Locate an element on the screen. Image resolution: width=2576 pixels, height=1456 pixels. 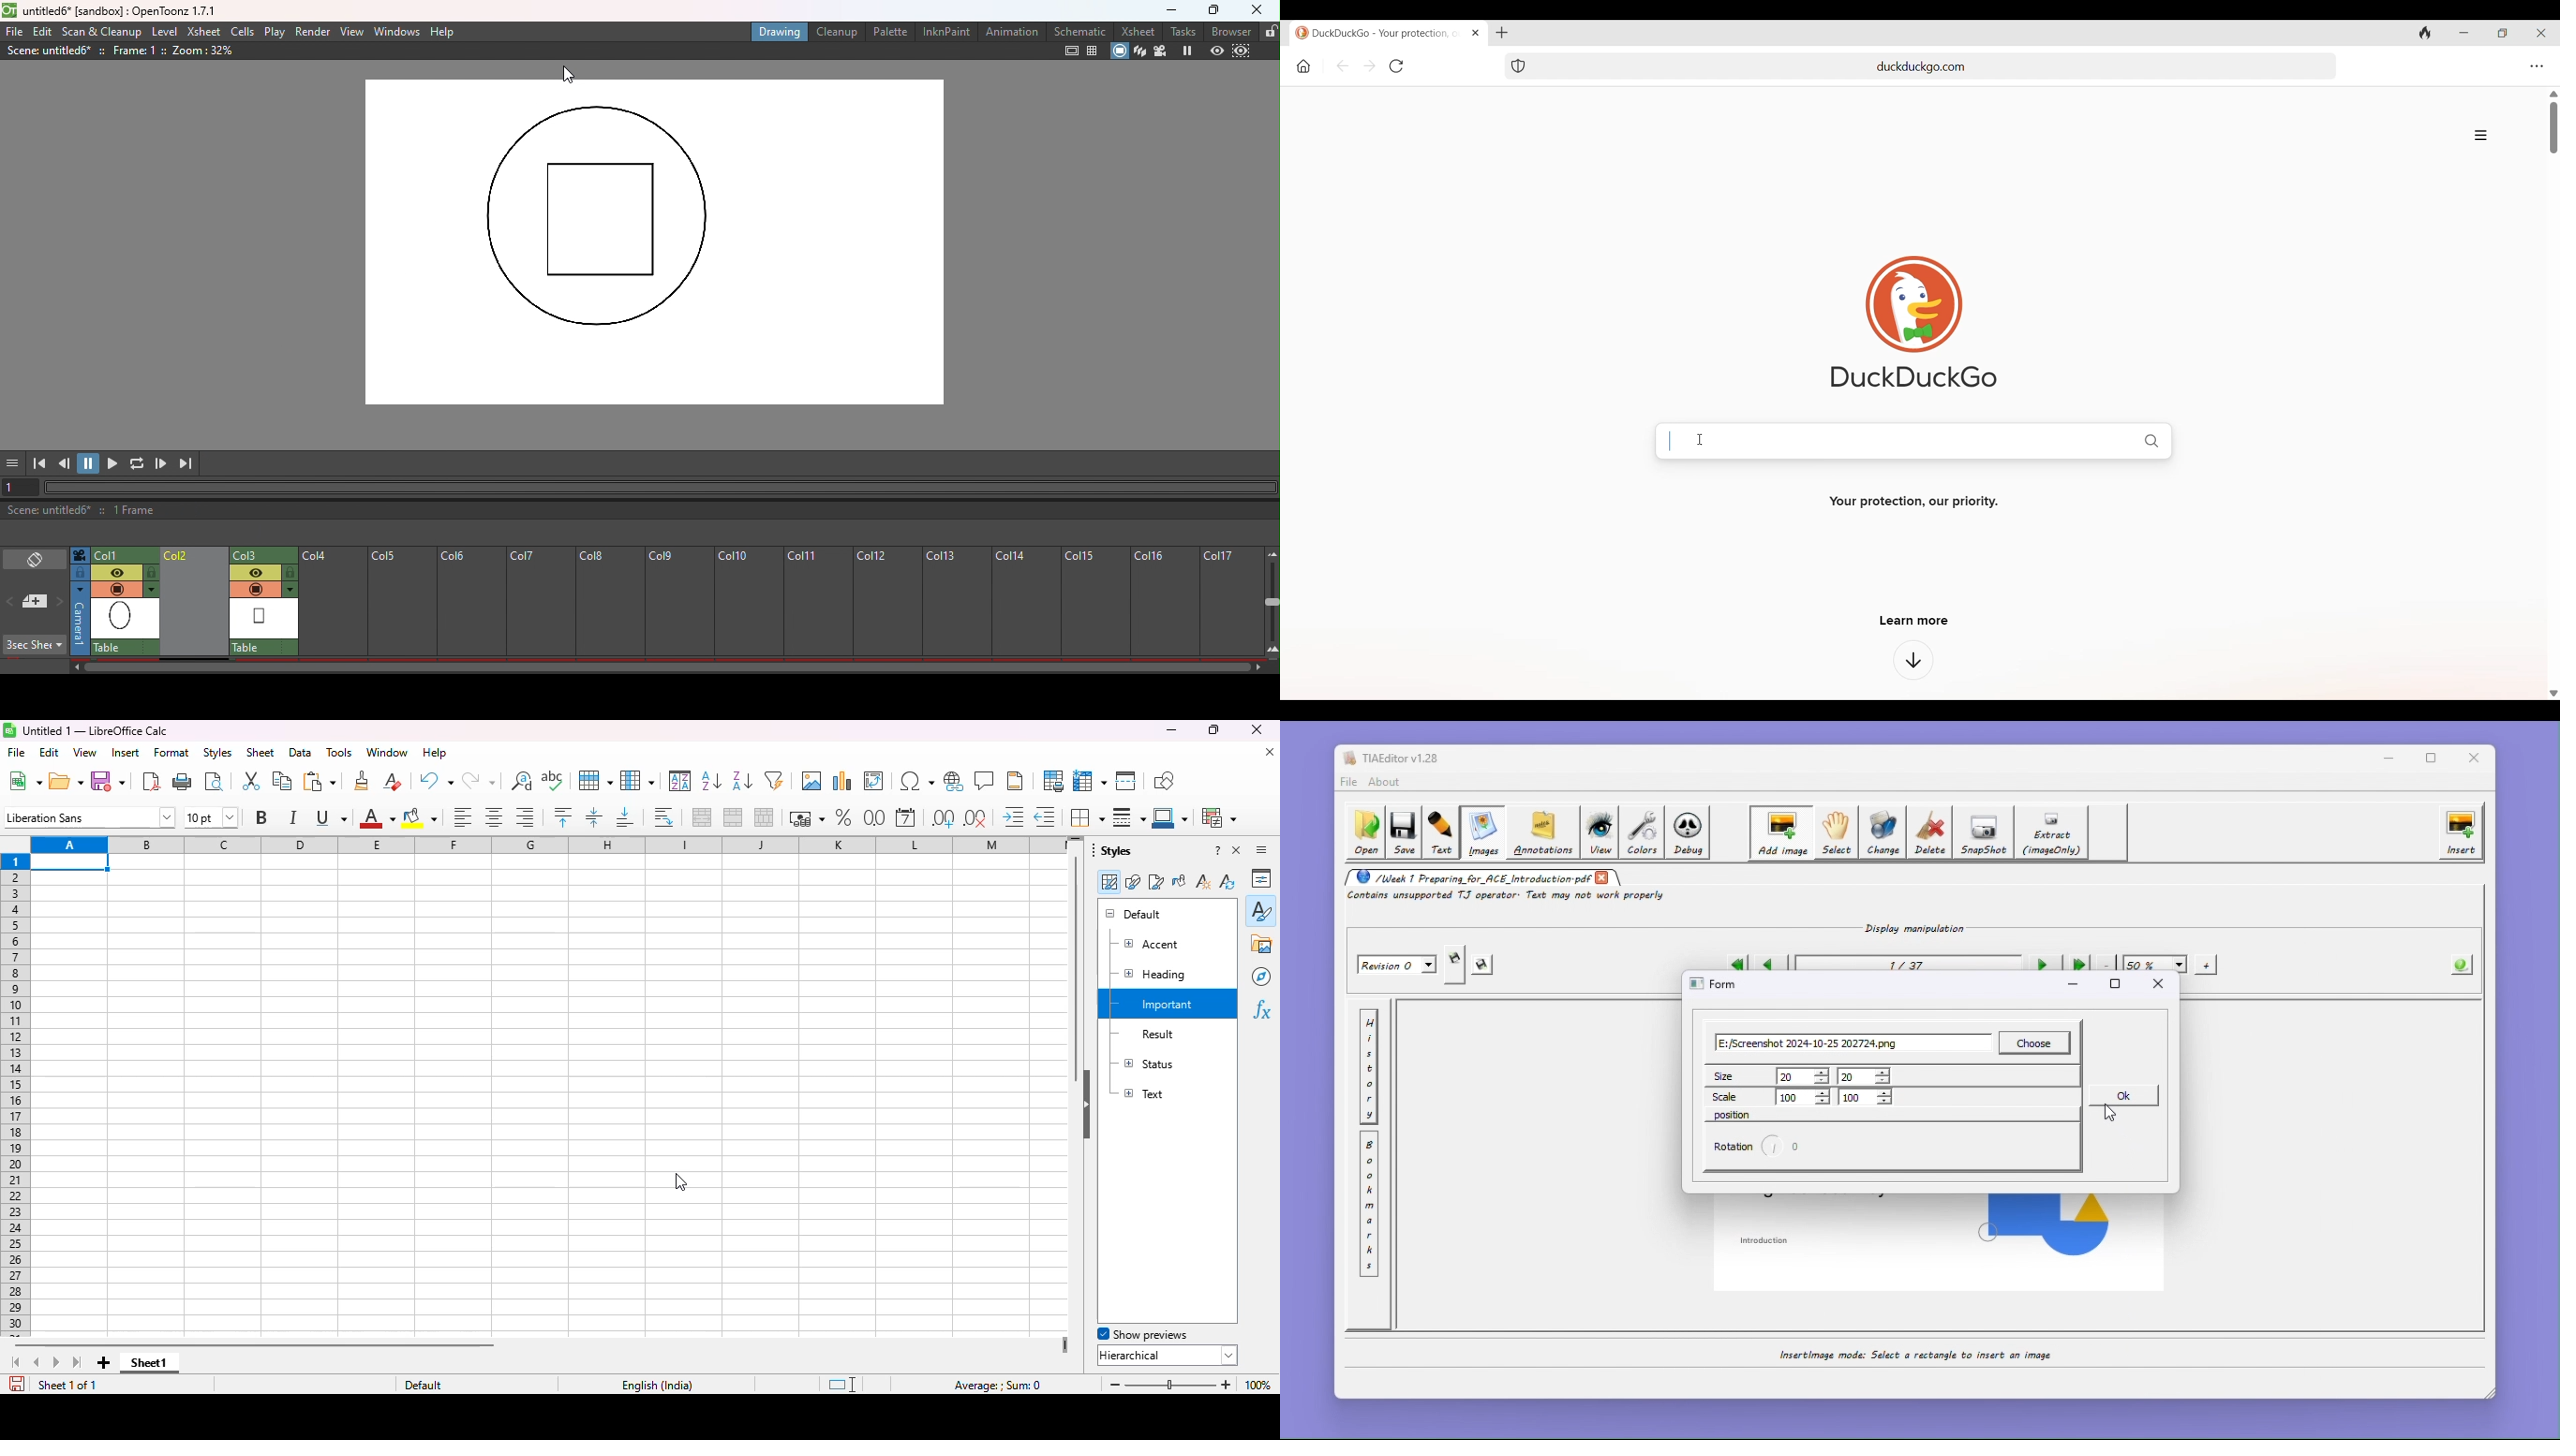
drawing styles is located at coordinates (1133, 882).